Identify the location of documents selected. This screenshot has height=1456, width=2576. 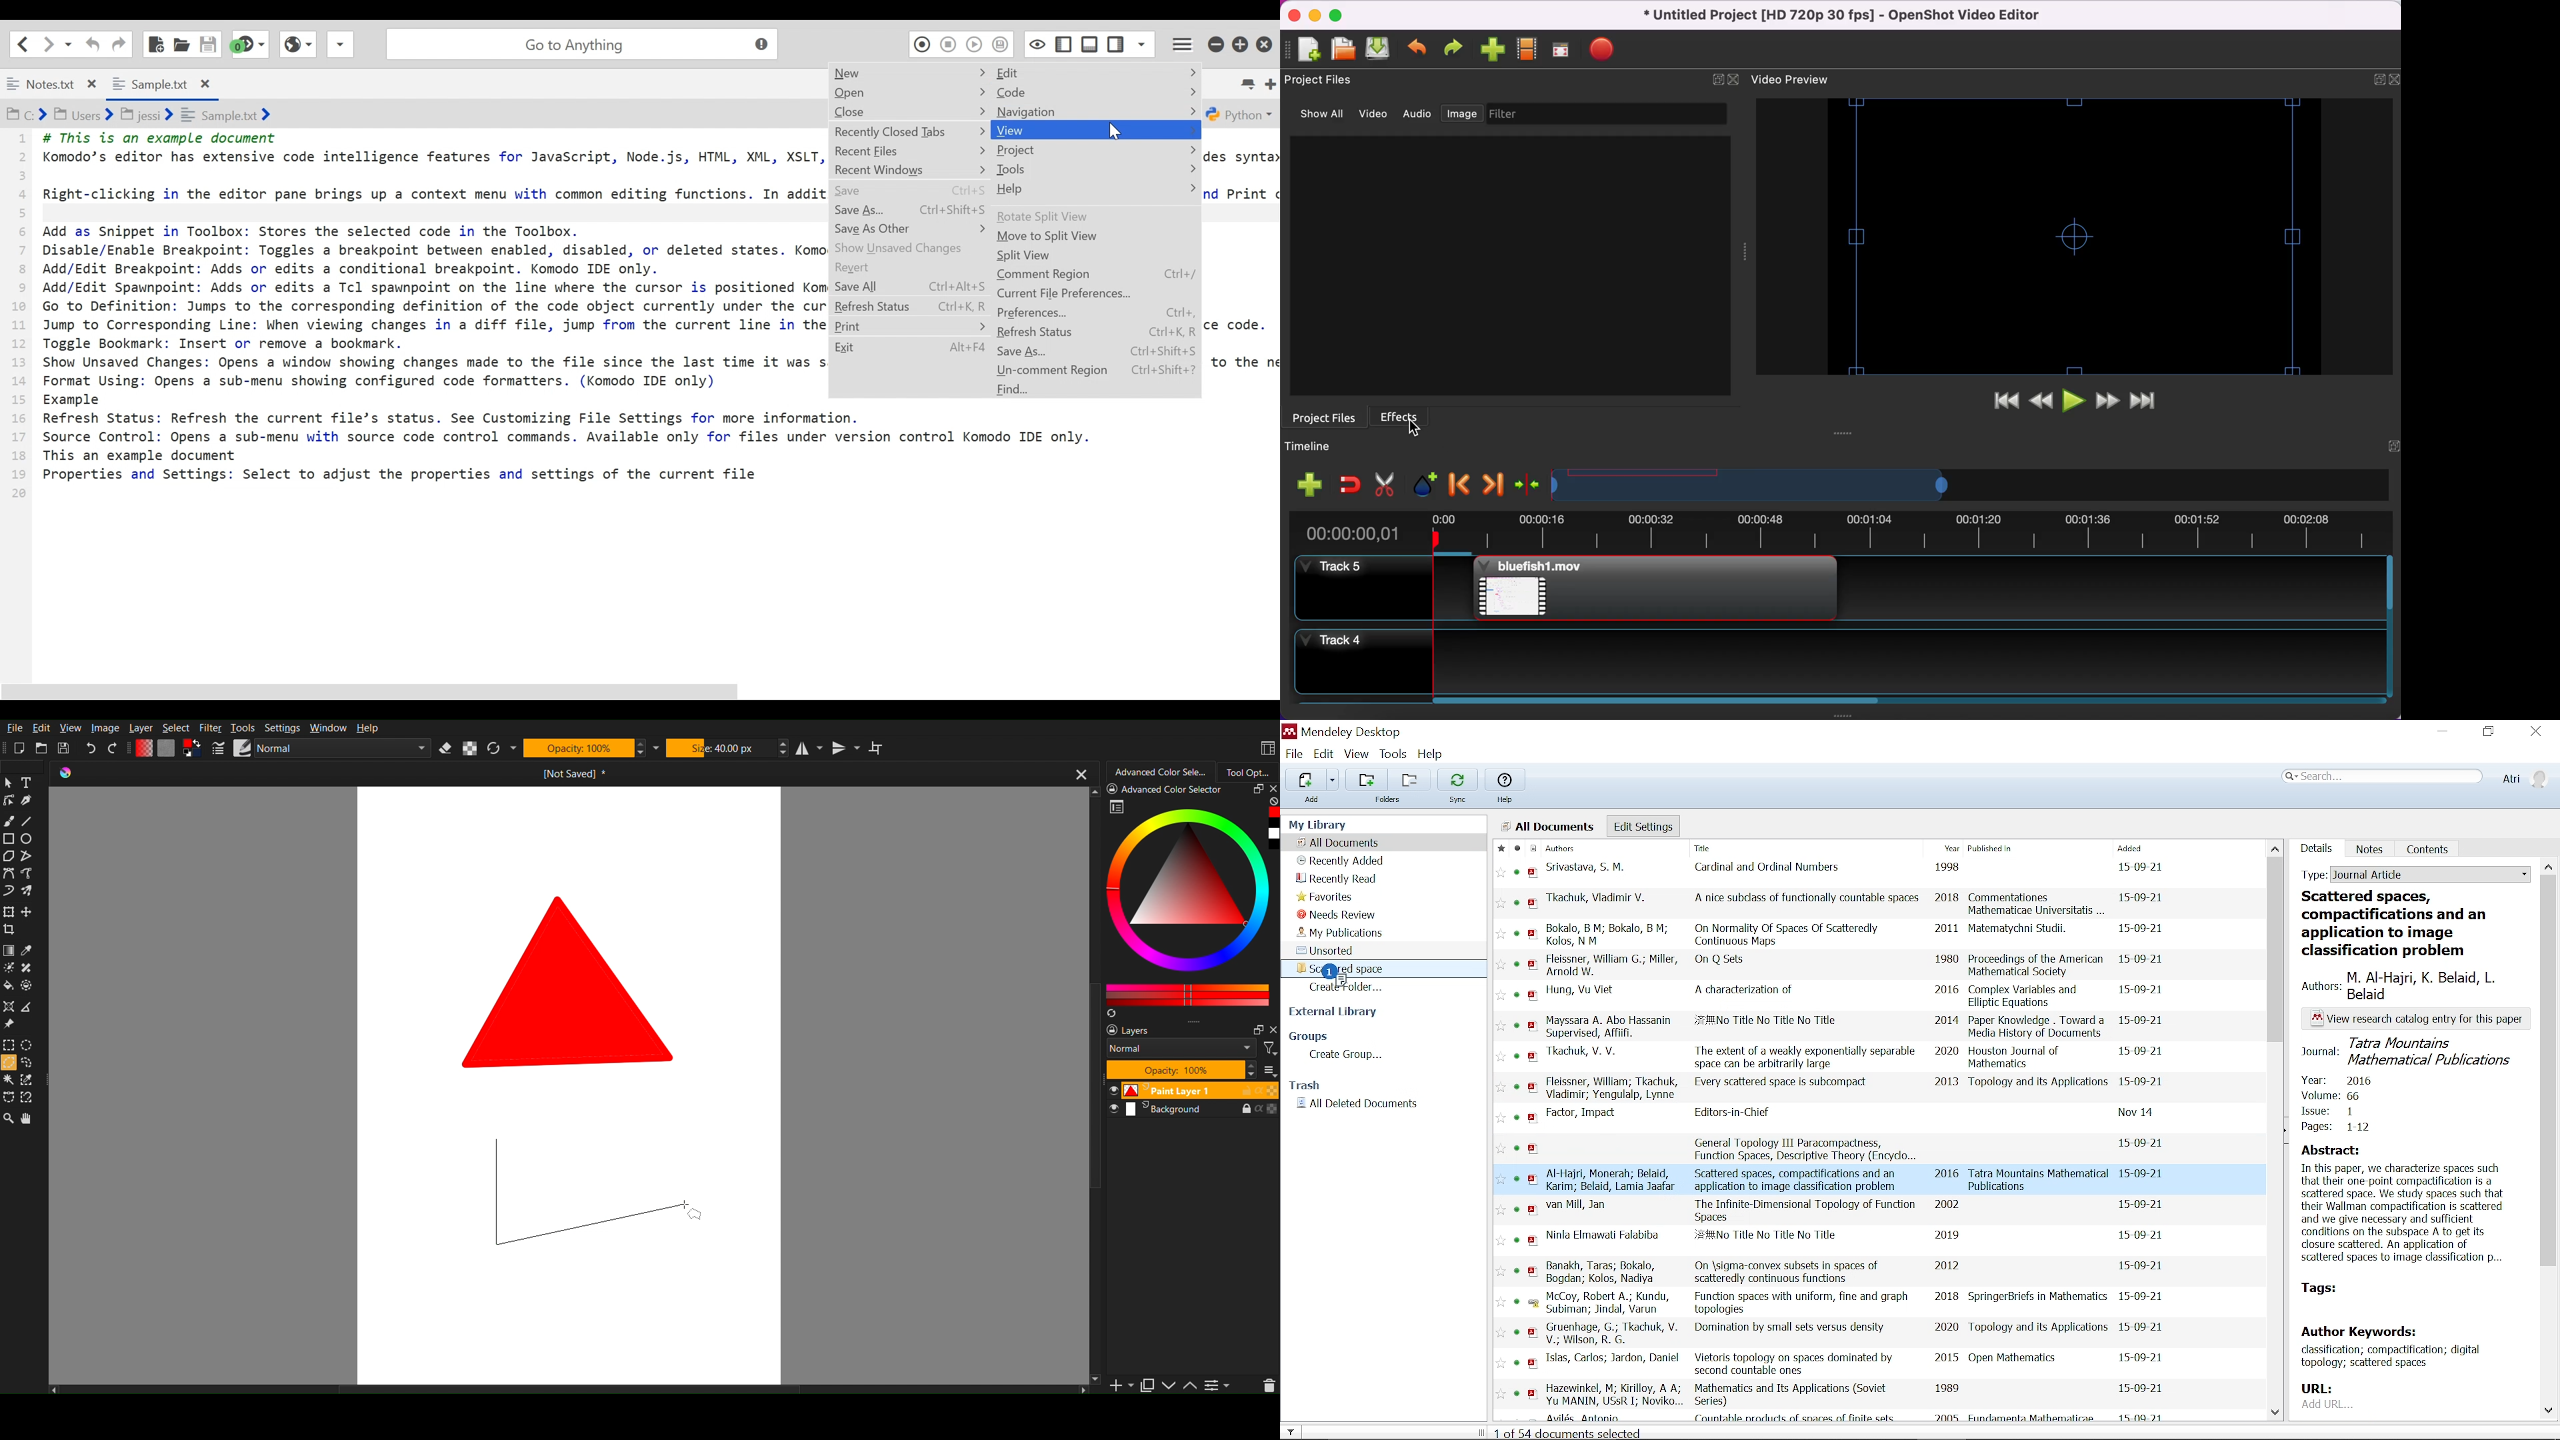
(1572, 1432).